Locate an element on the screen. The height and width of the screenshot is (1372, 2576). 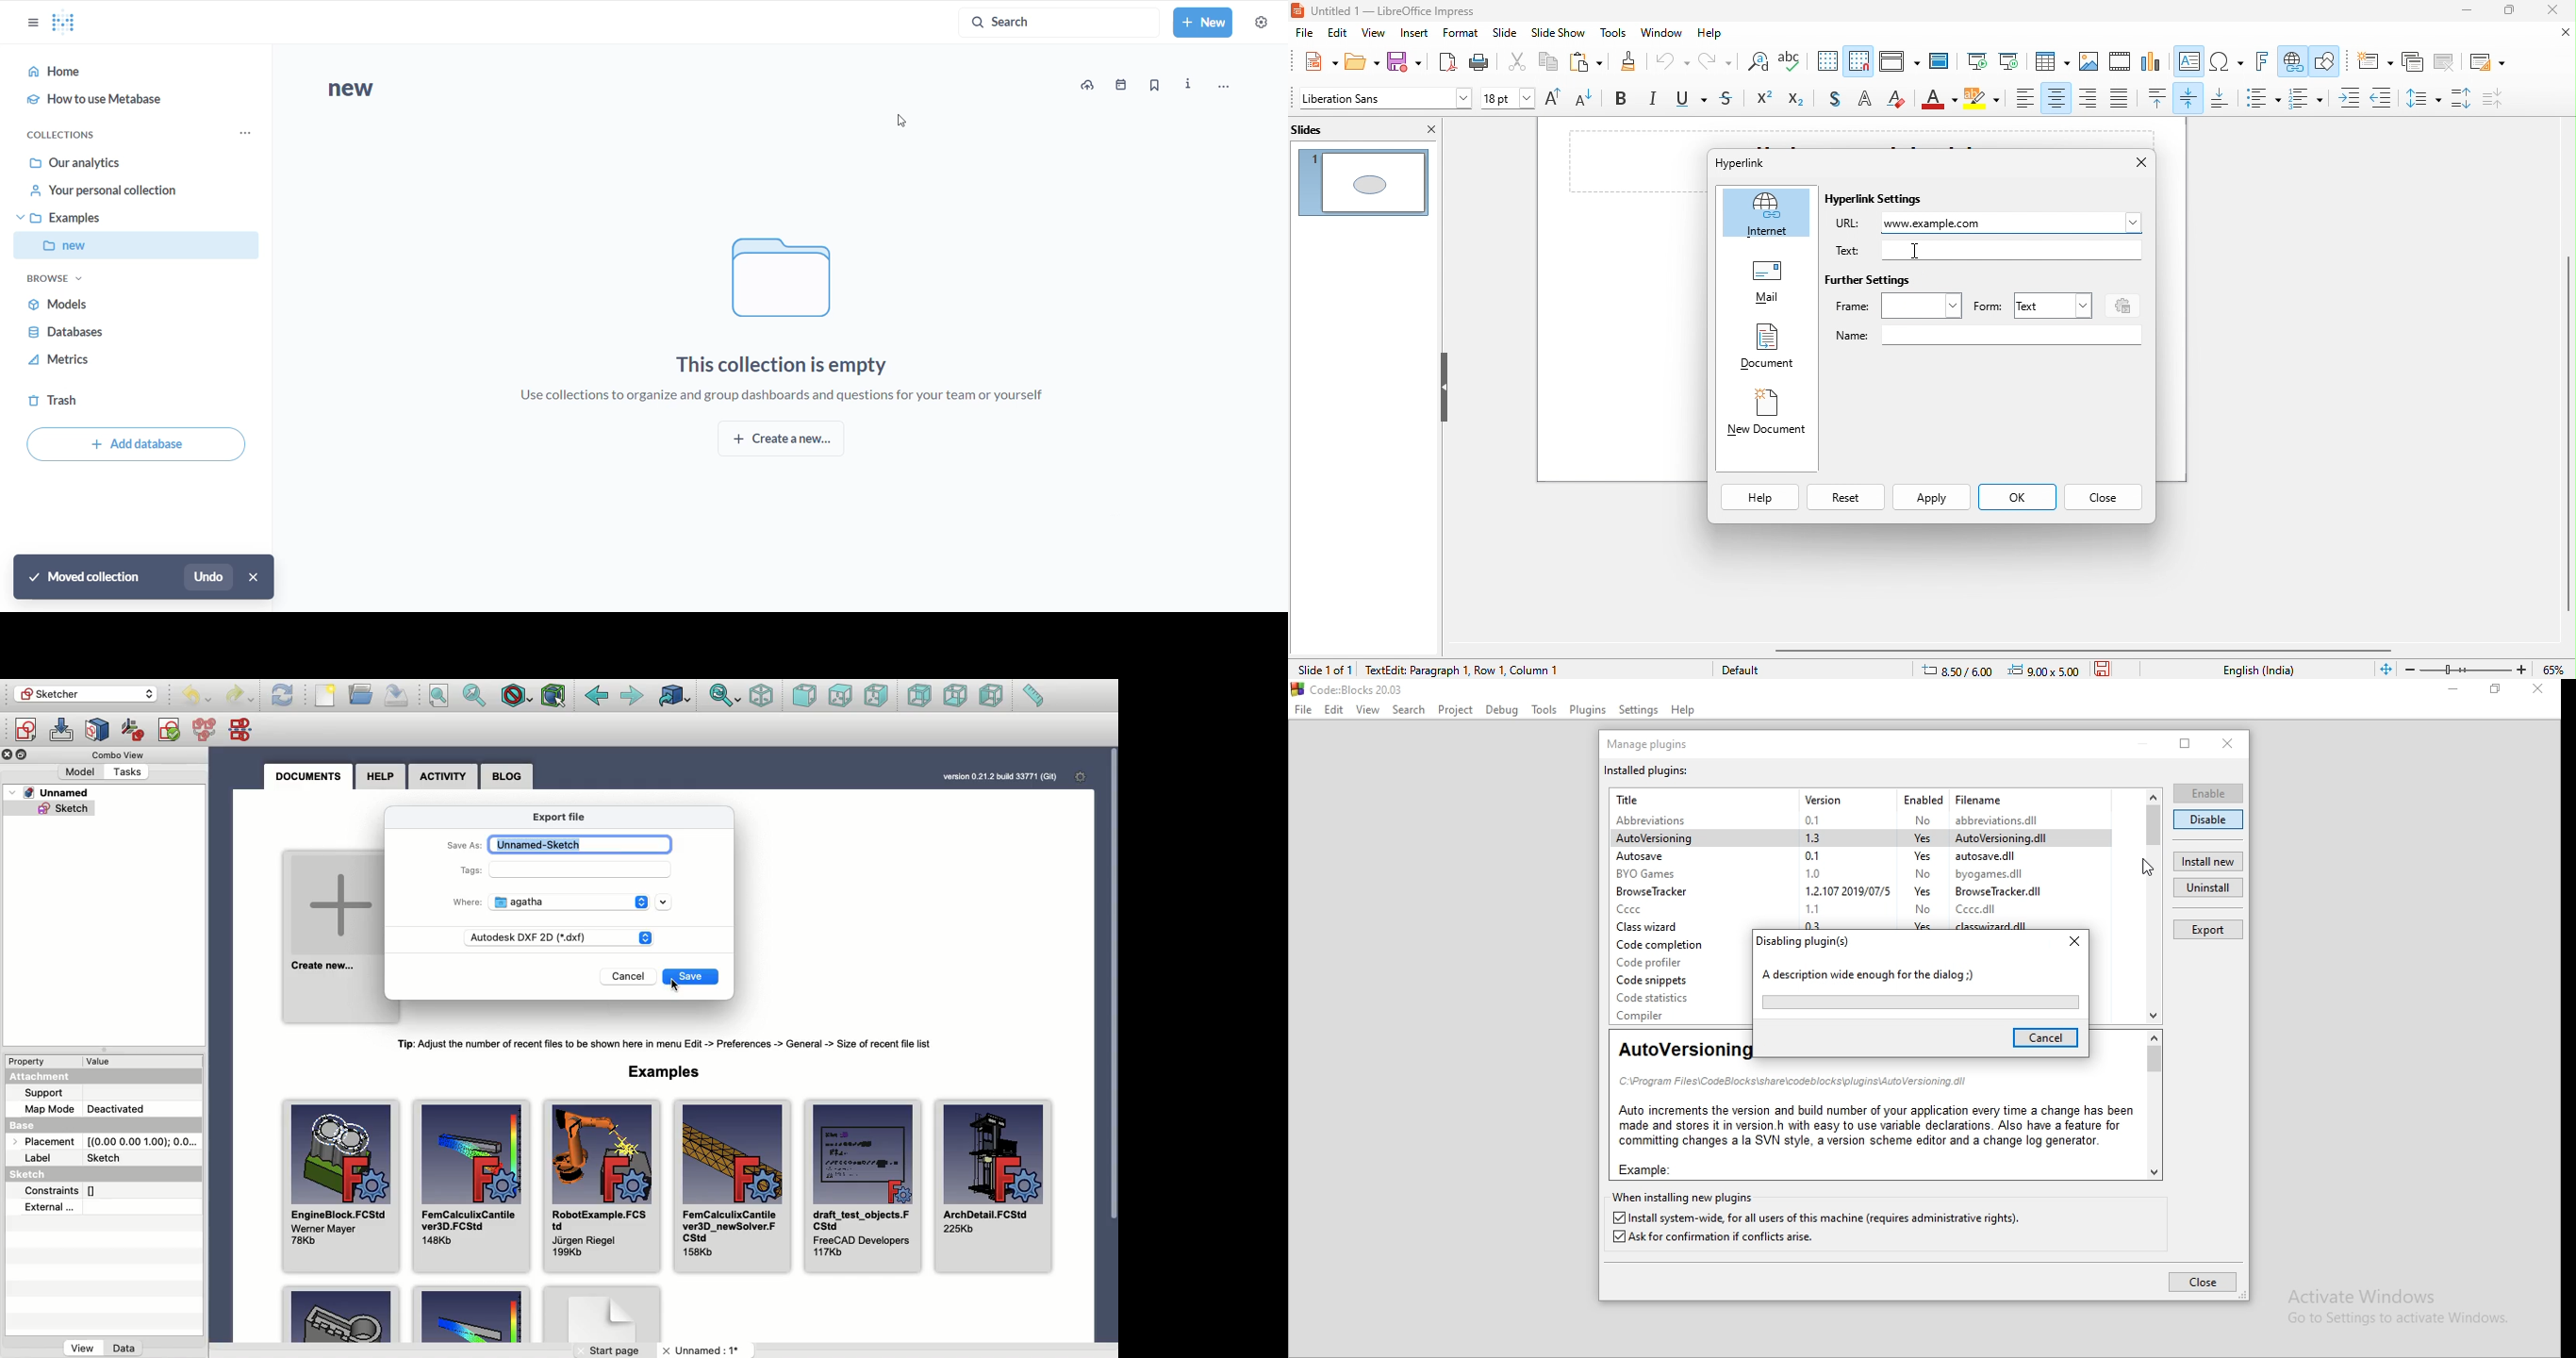
AutoVersioning is located at coordinates (1661, 838).